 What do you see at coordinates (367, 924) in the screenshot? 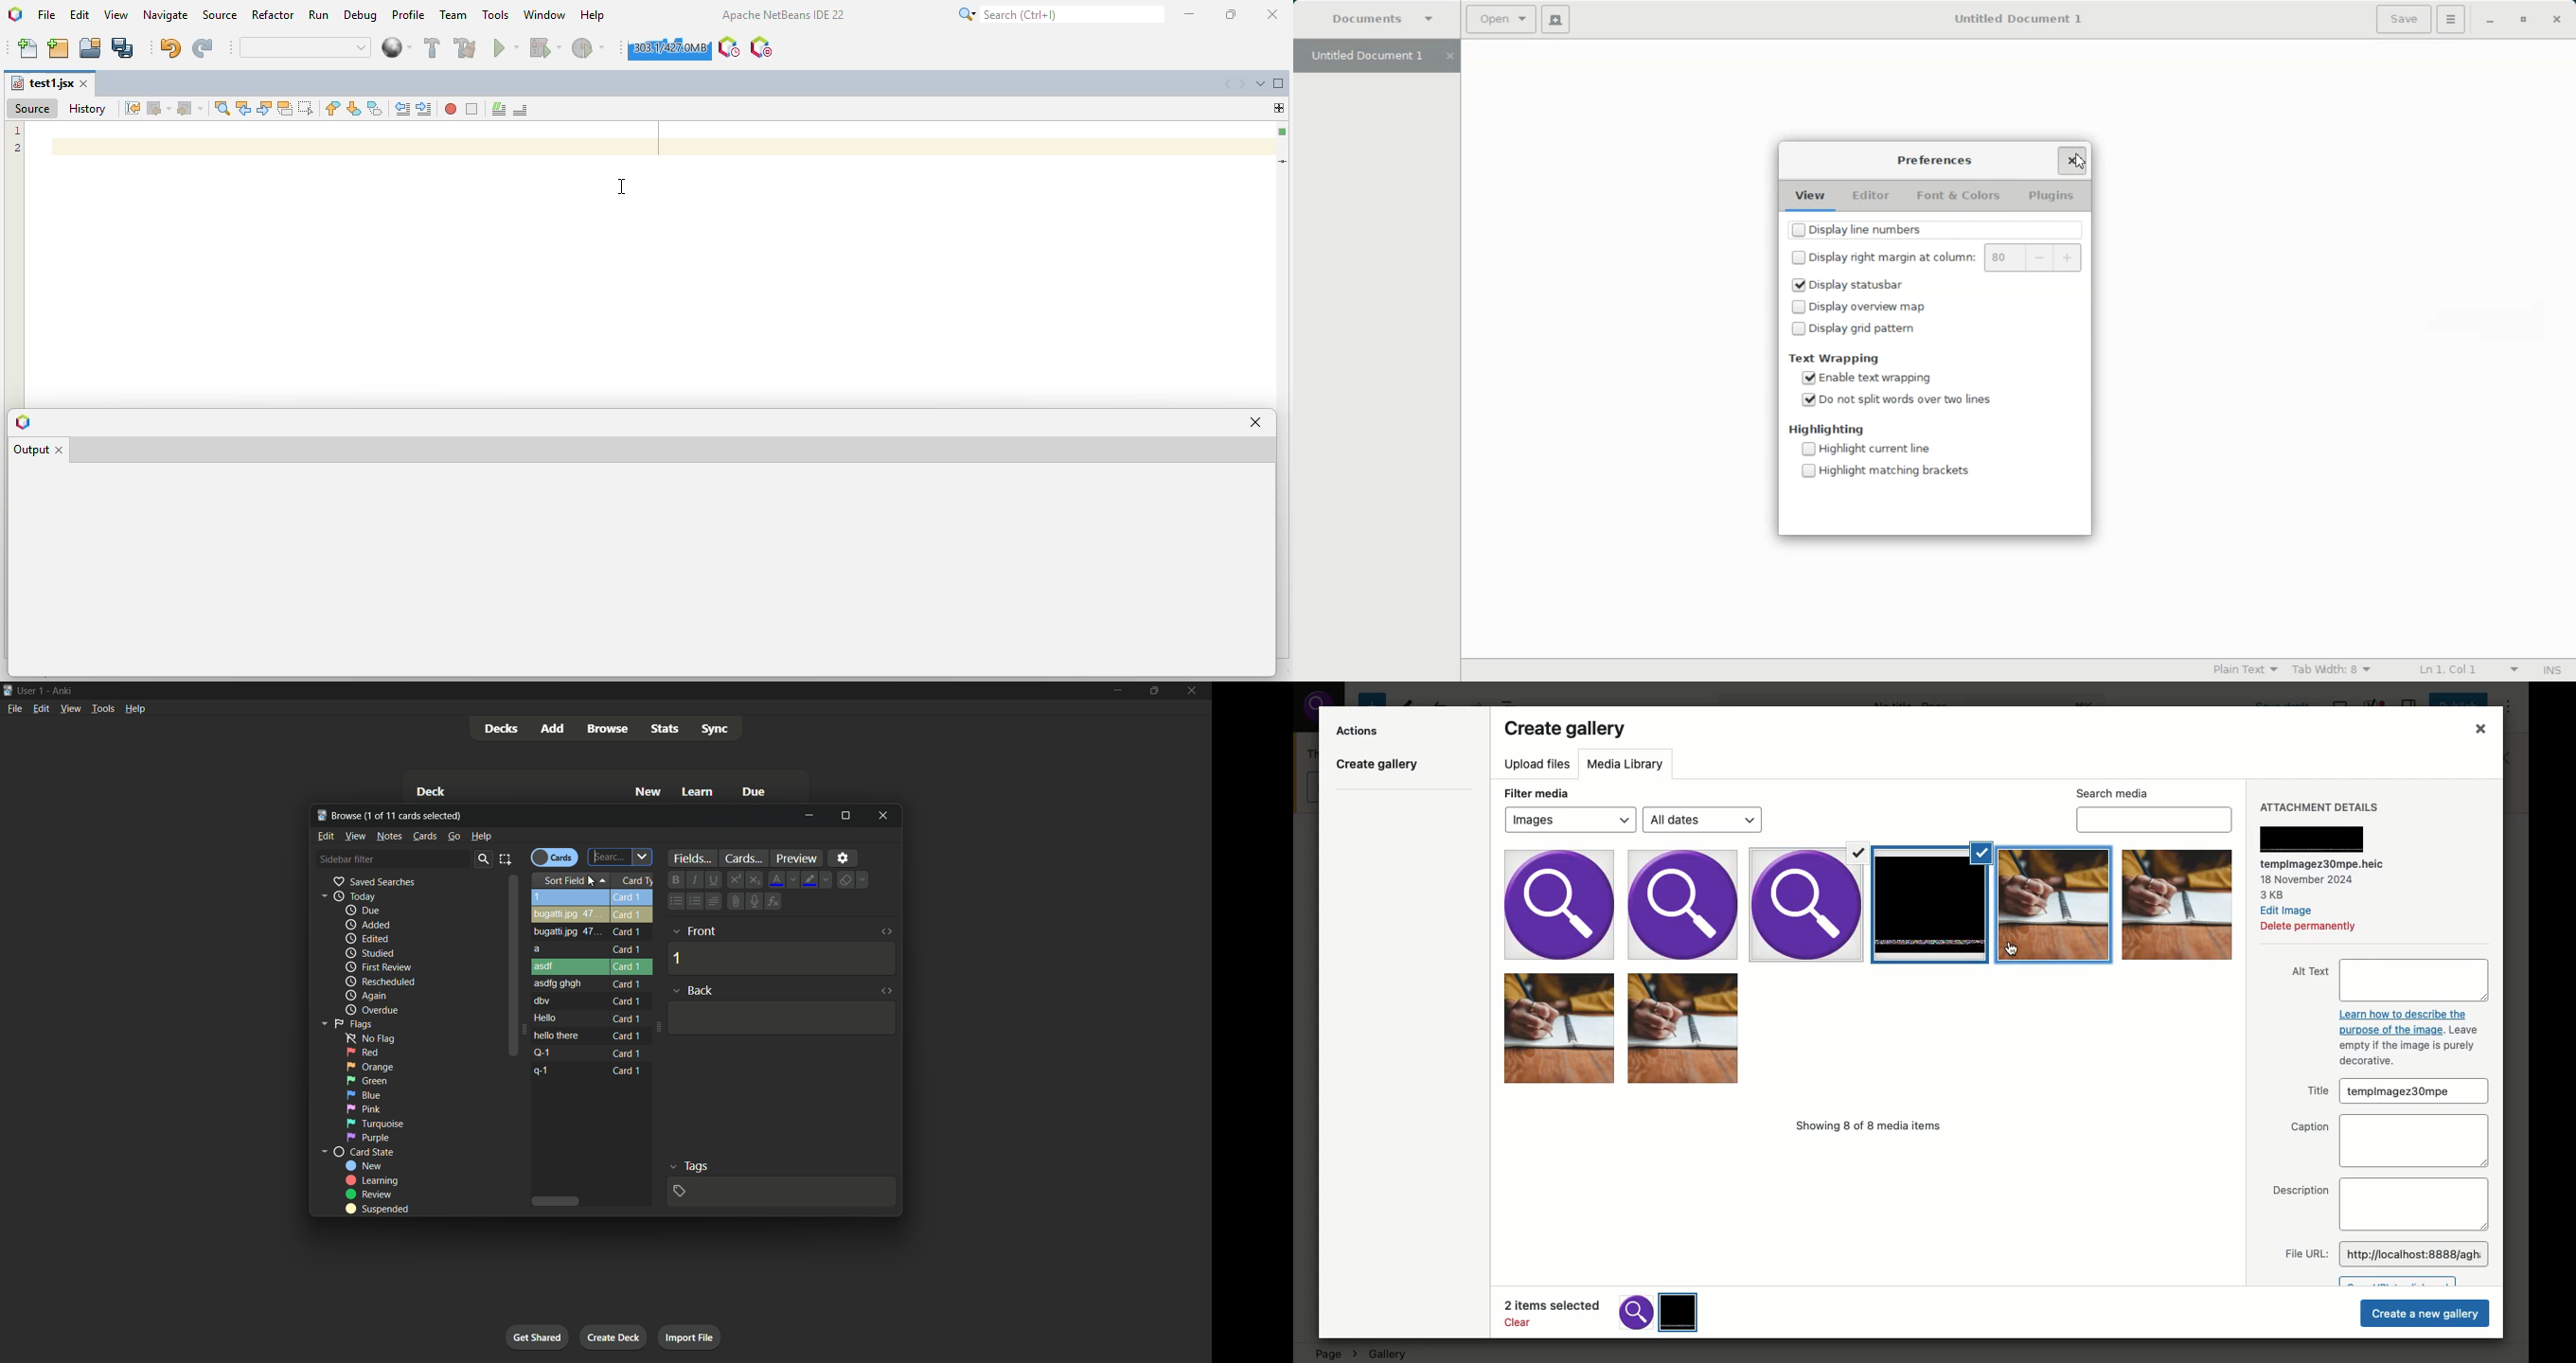
I see `added` at bounding box center [367, 924].